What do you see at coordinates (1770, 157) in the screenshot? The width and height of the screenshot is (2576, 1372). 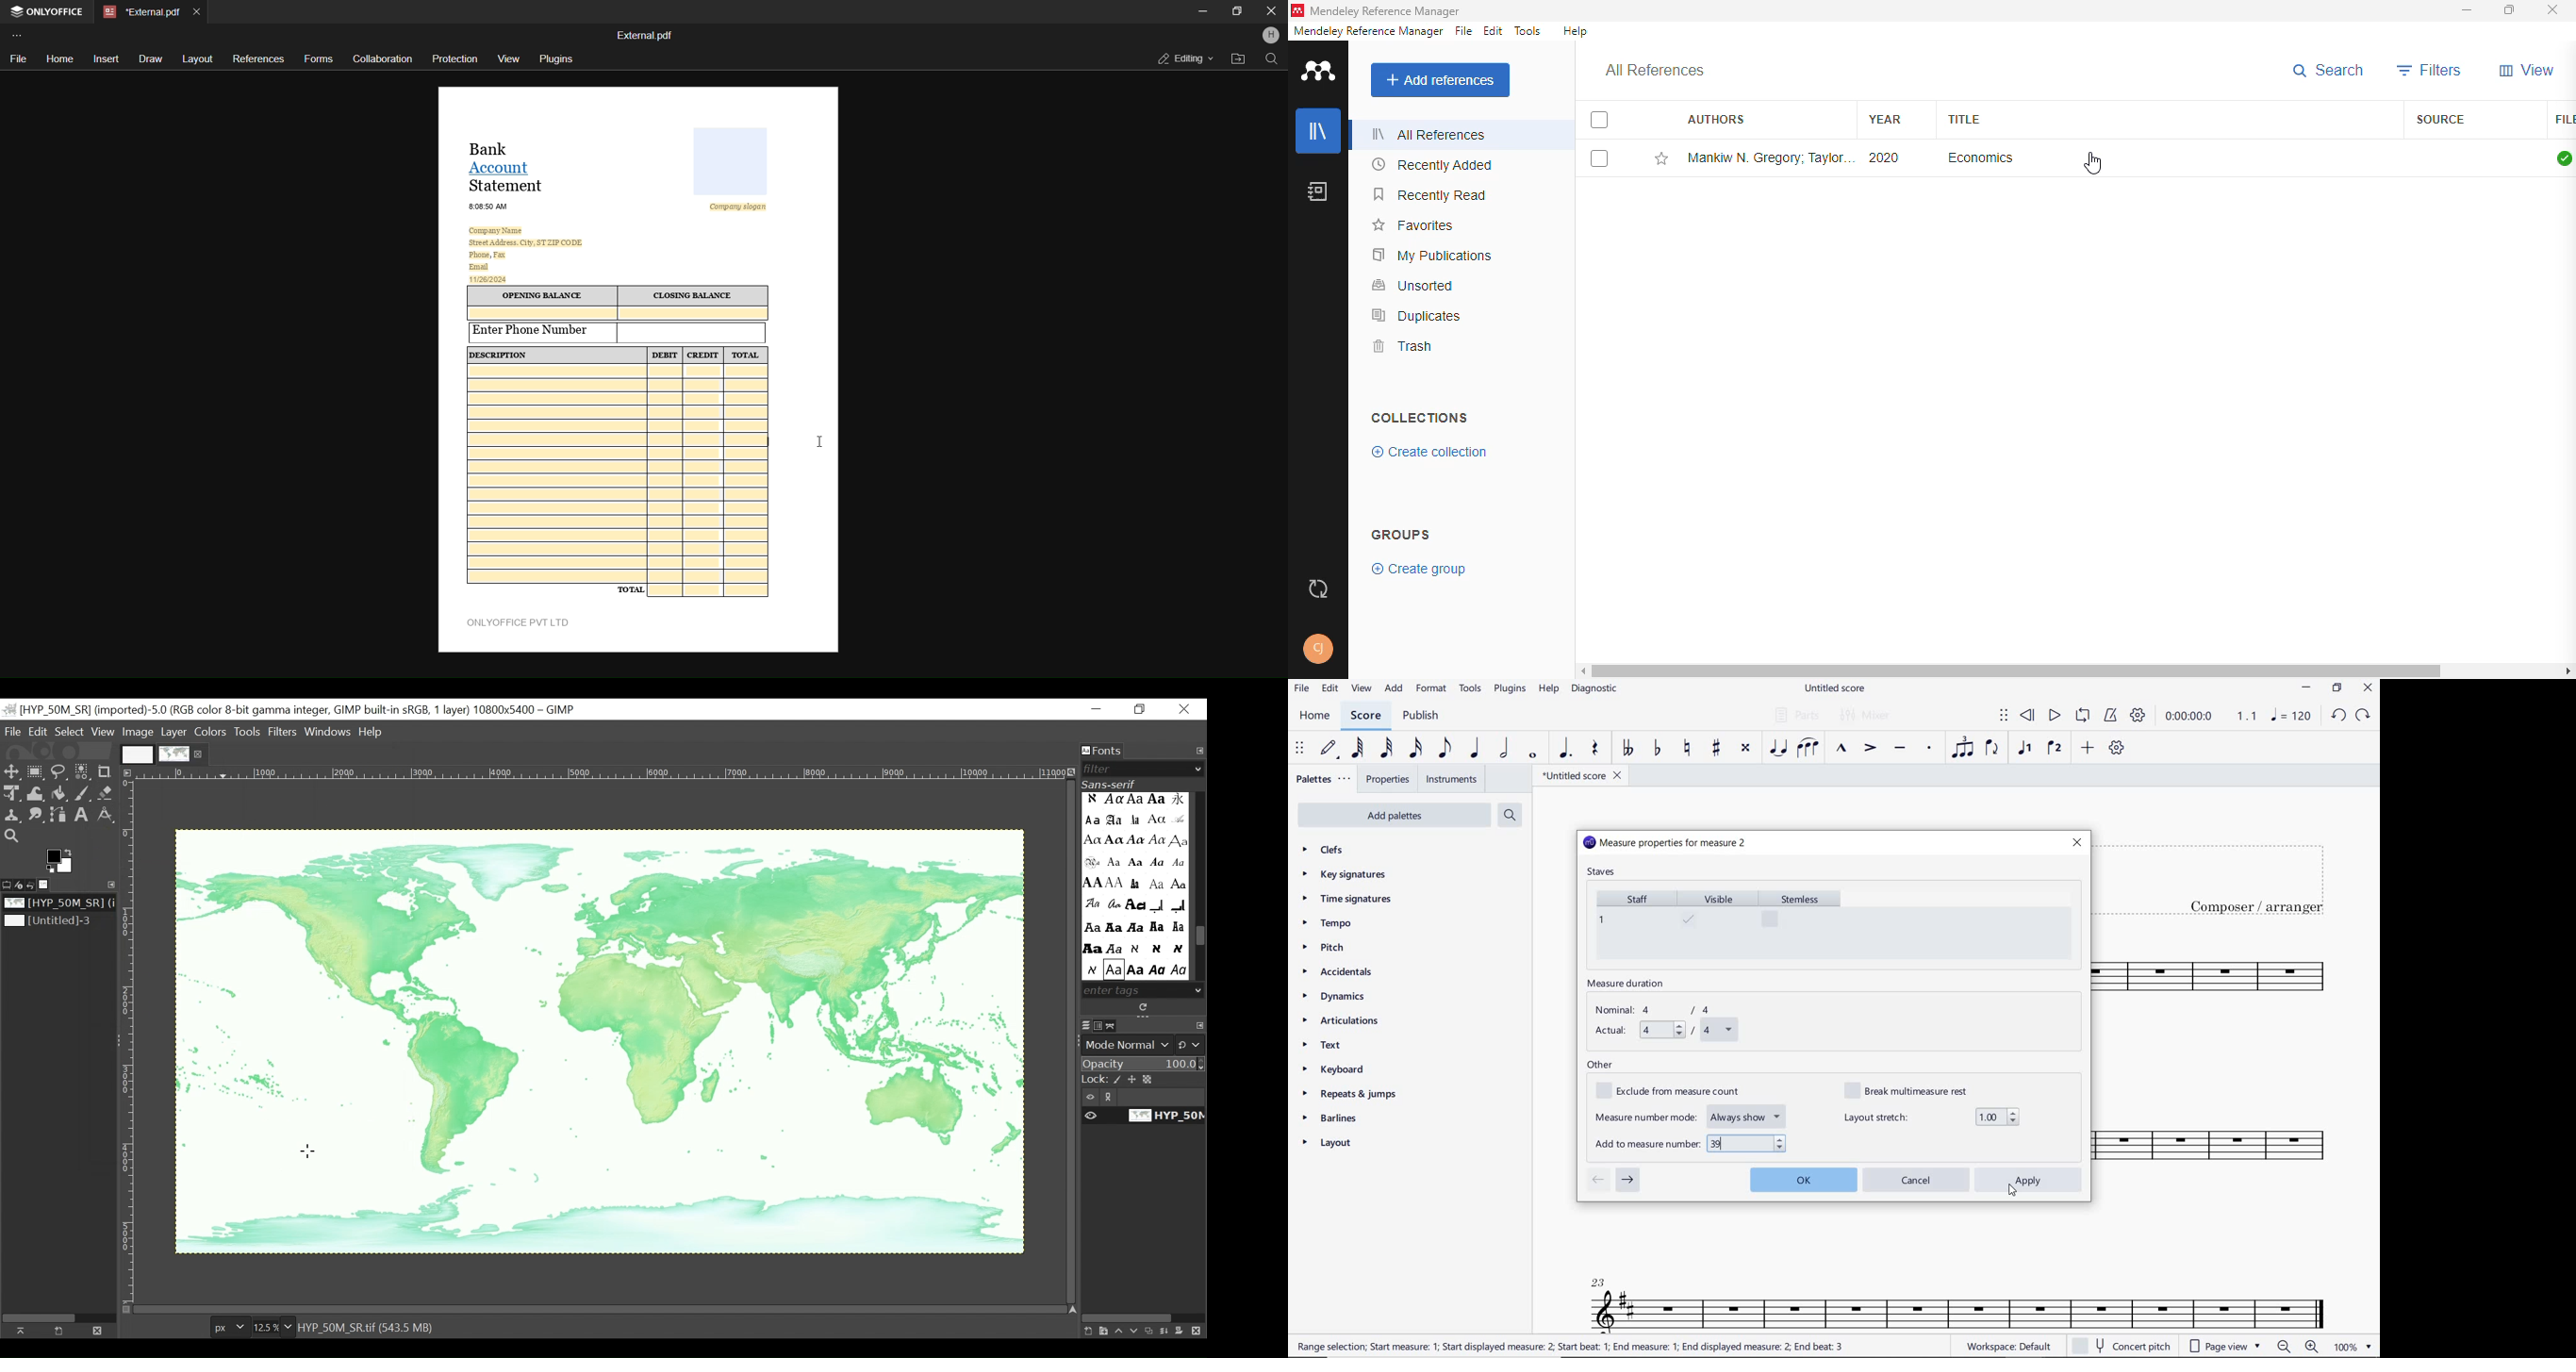 I see `Mankiw N. Gregory; Taylor P. Mark` at bounding box center [1770, 157].